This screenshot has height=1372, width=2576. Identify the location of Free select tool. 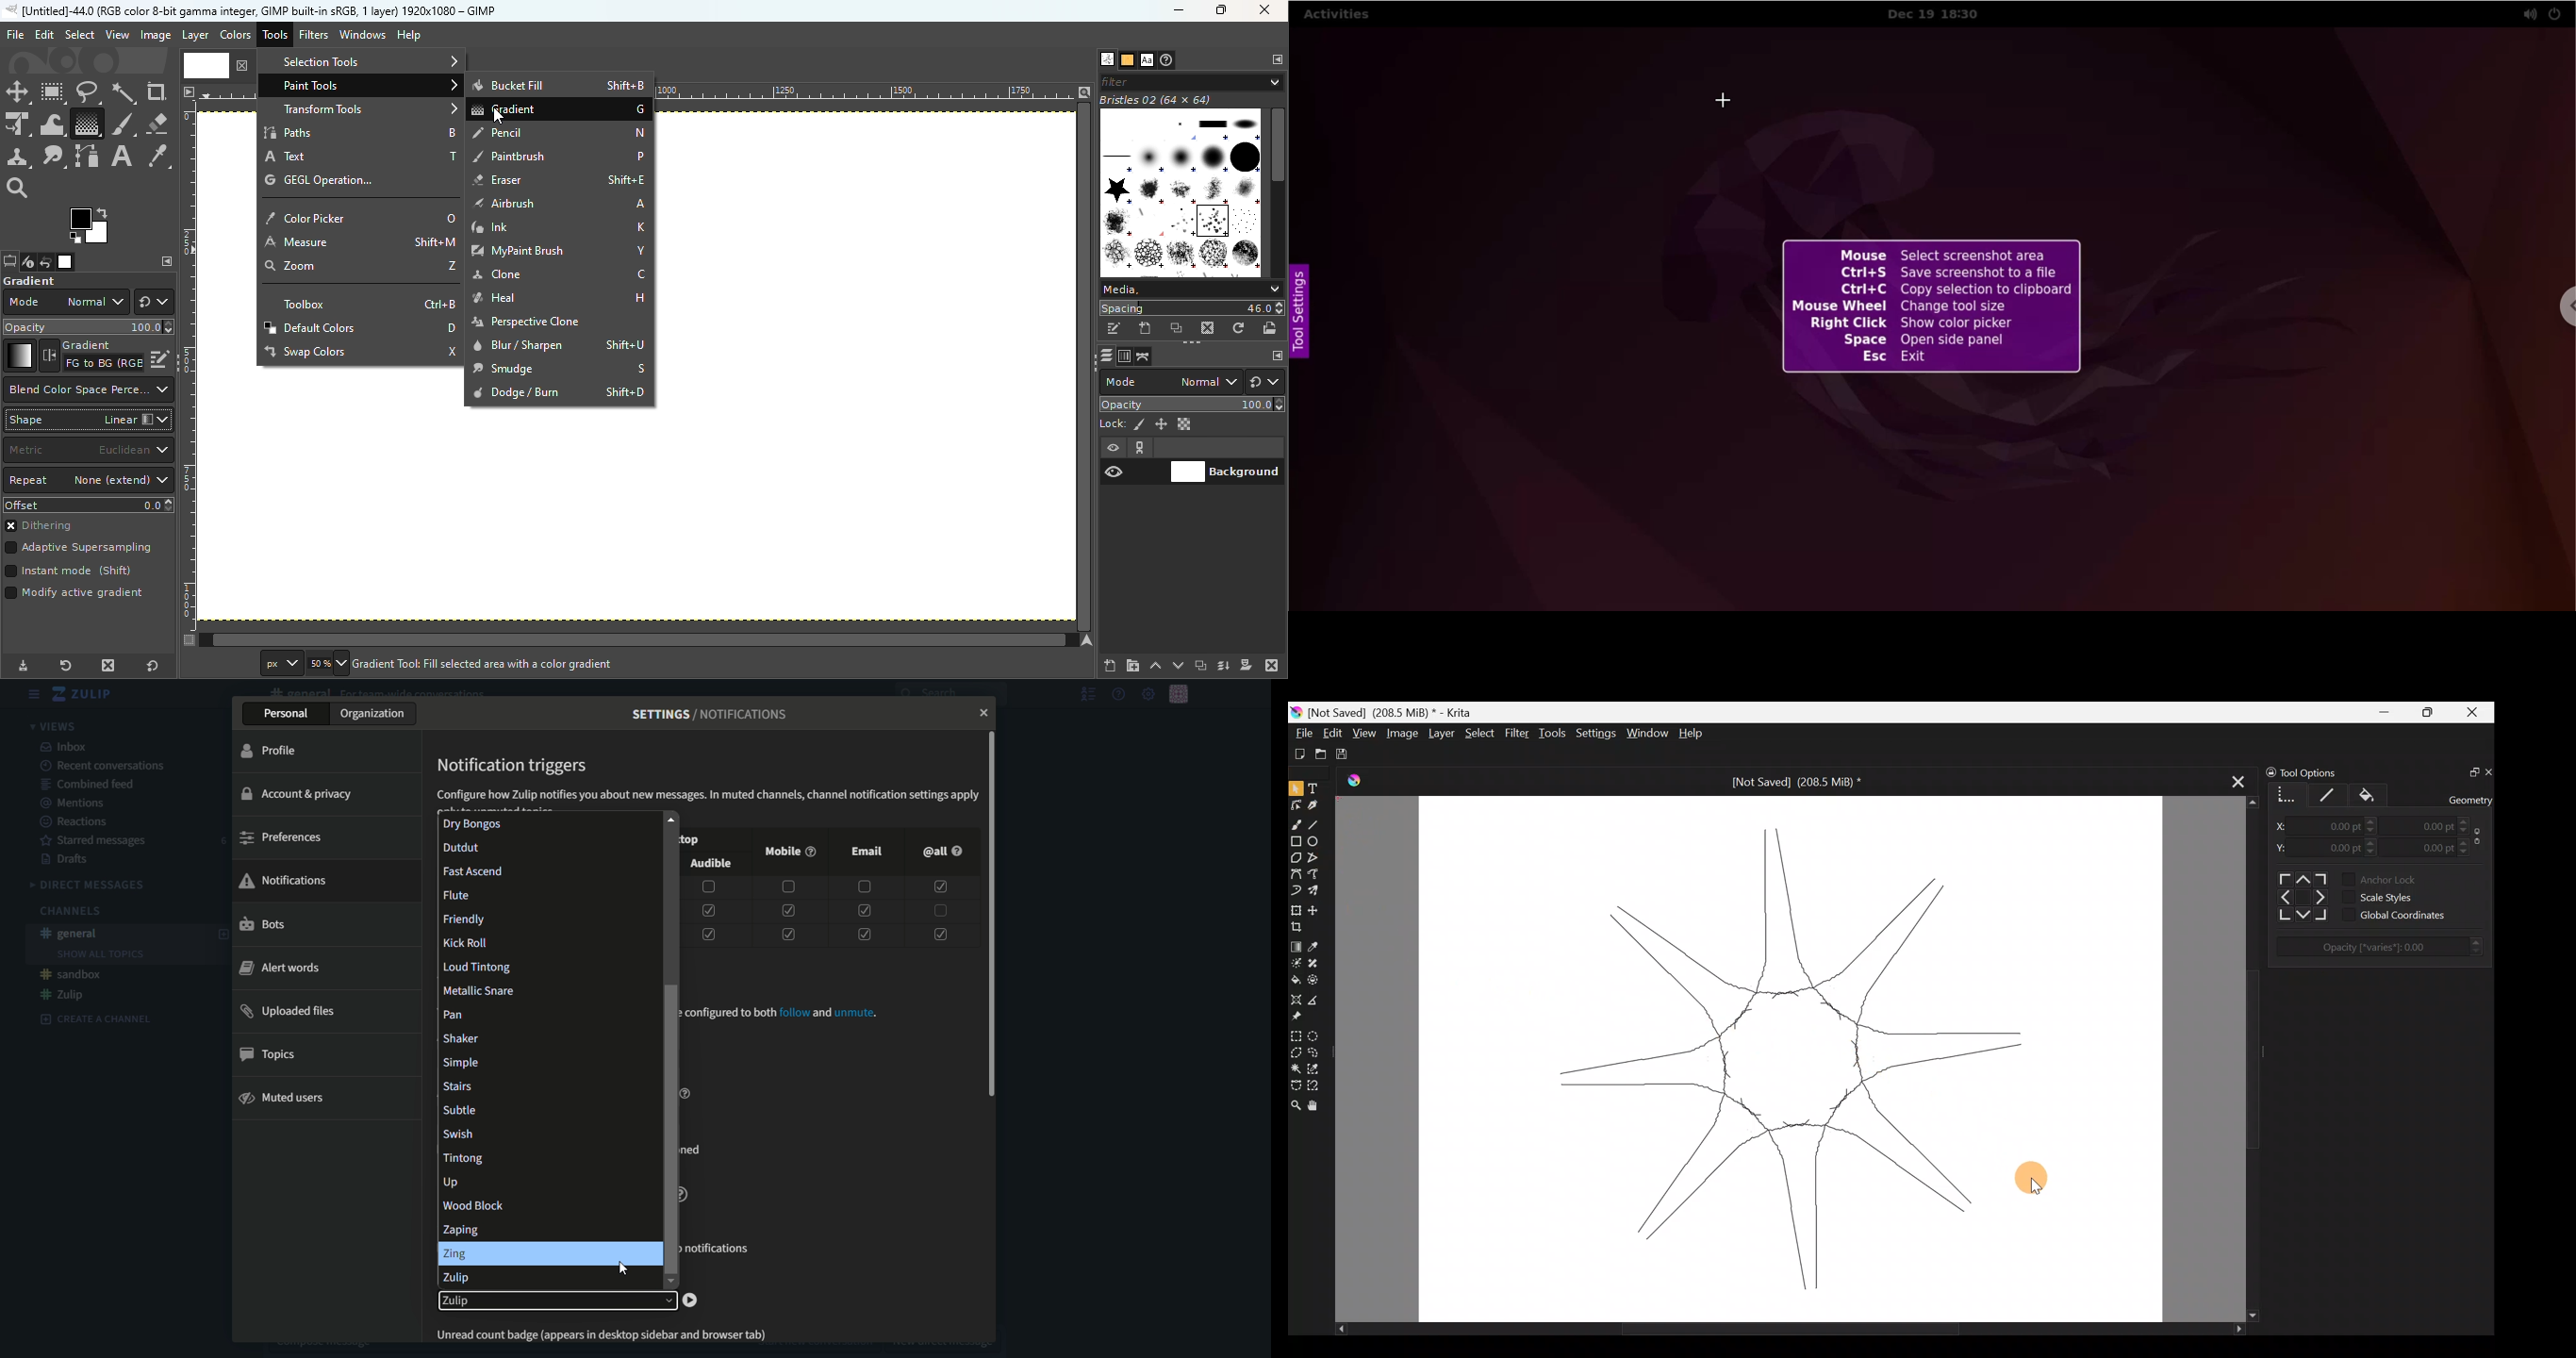
(87, 91).